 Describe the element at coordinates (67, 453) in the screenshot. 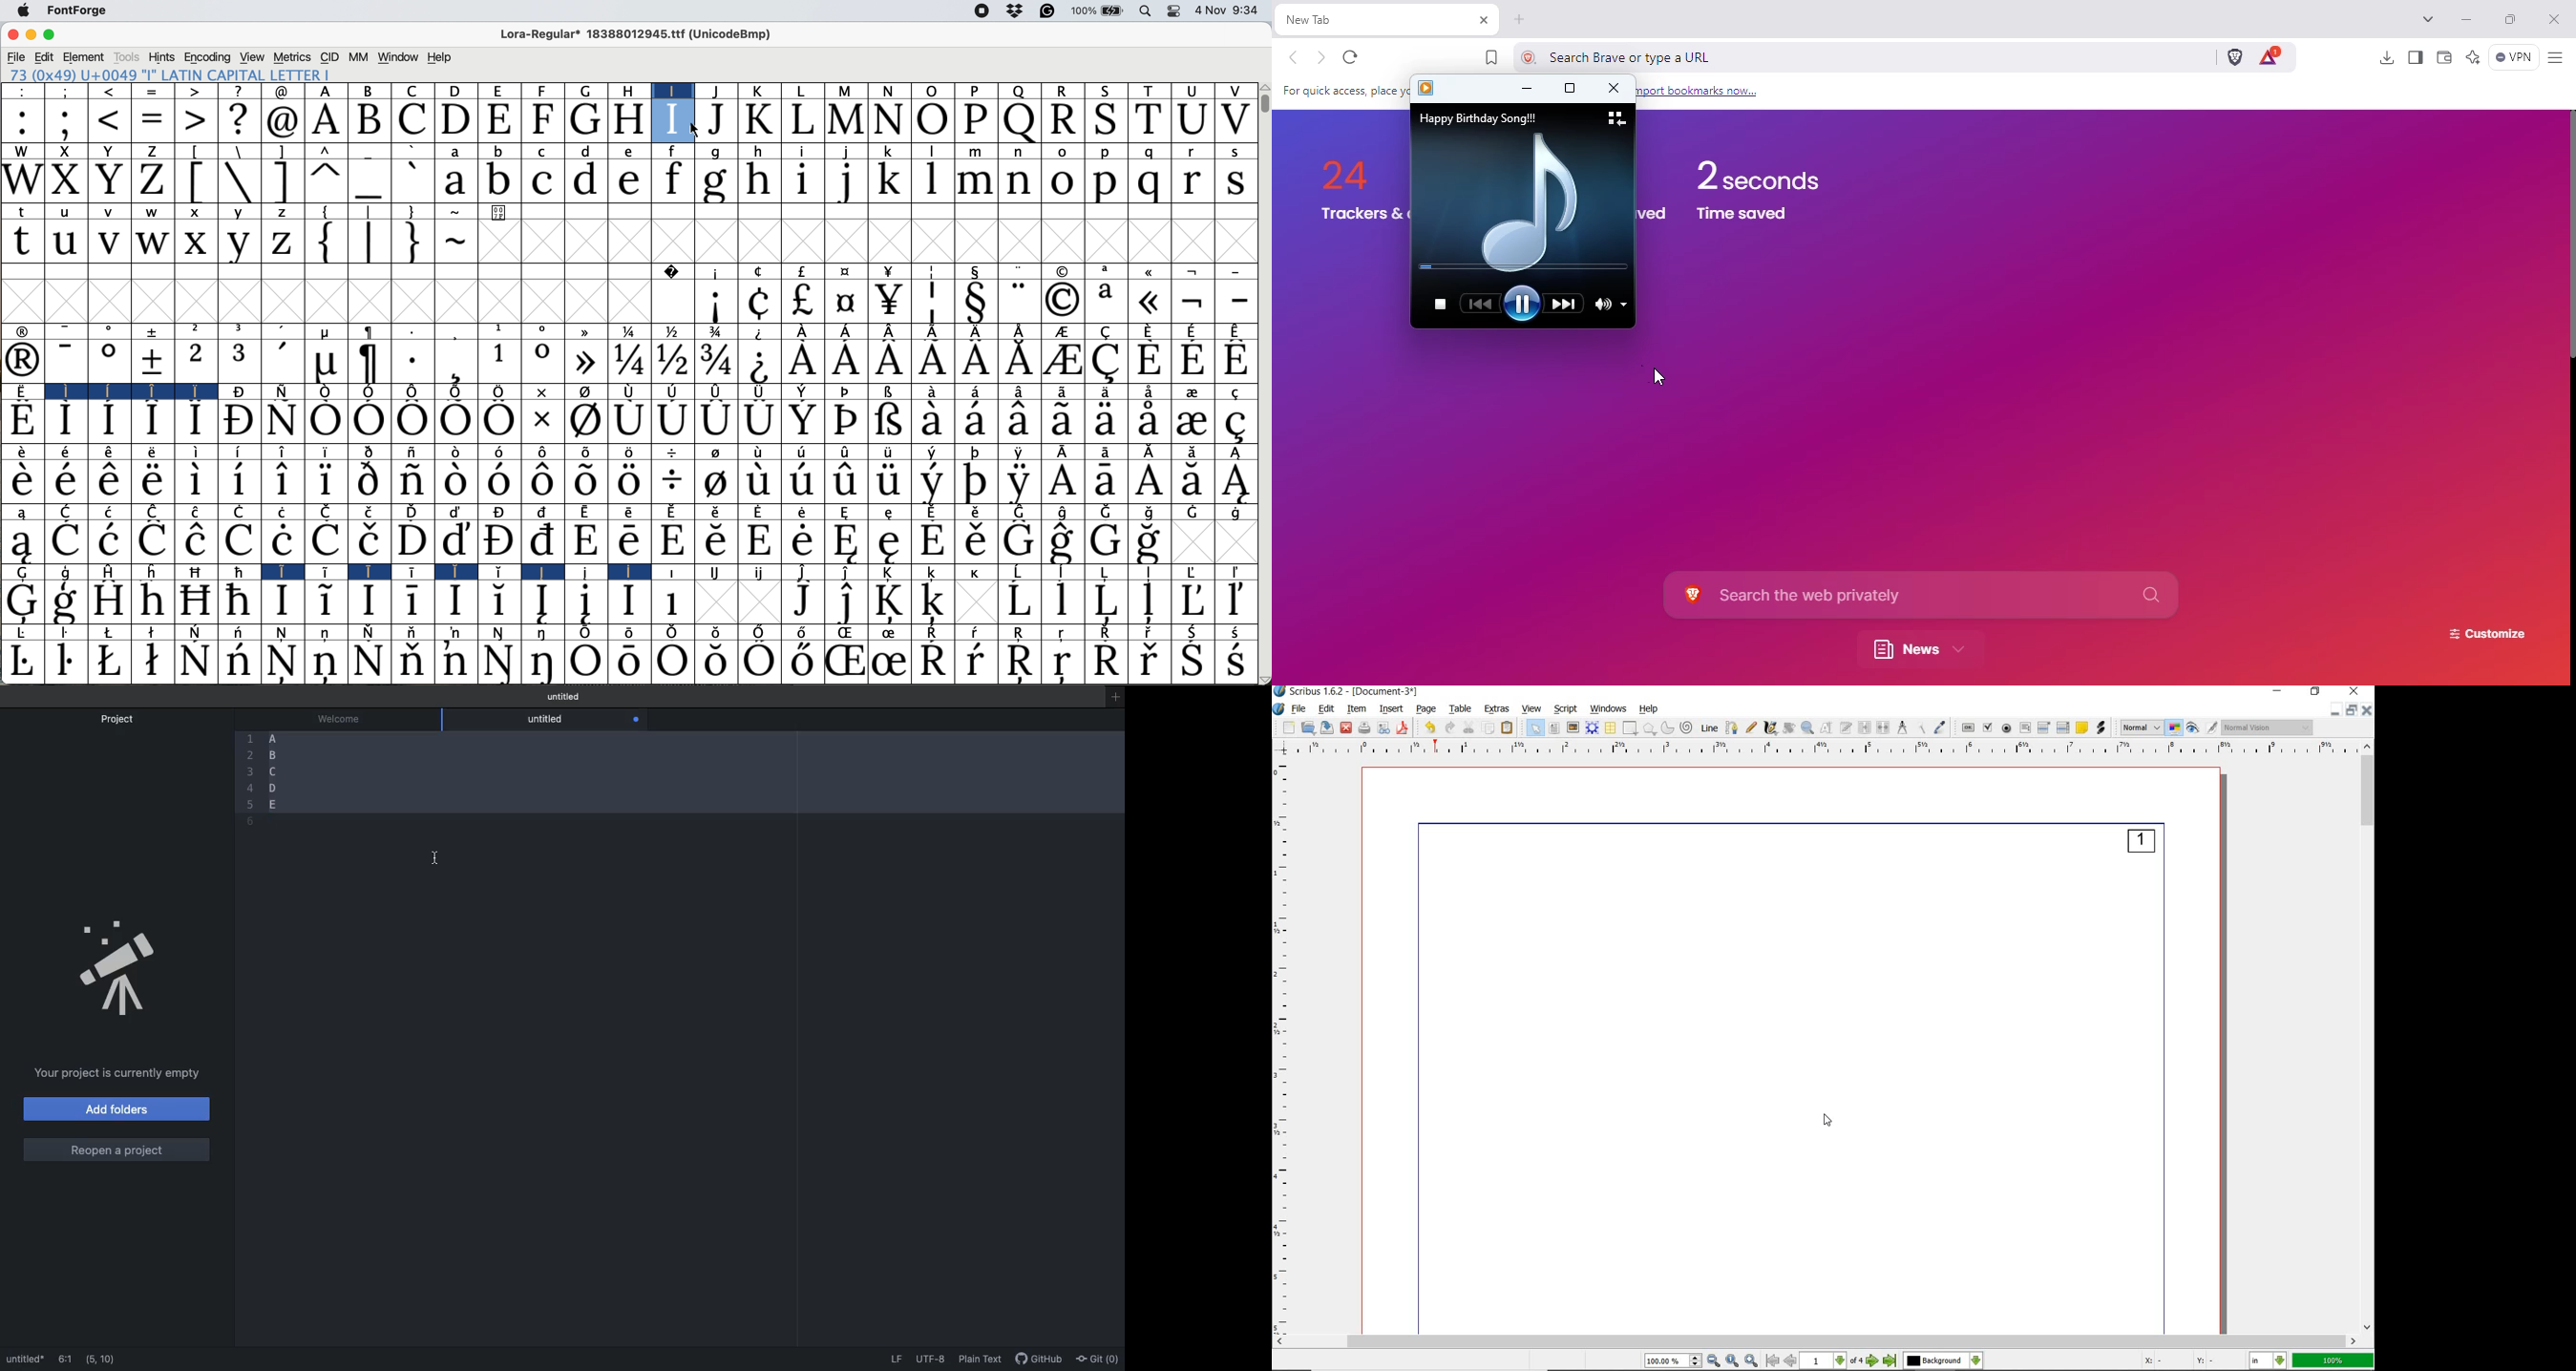

I see `Symbol` at that location.